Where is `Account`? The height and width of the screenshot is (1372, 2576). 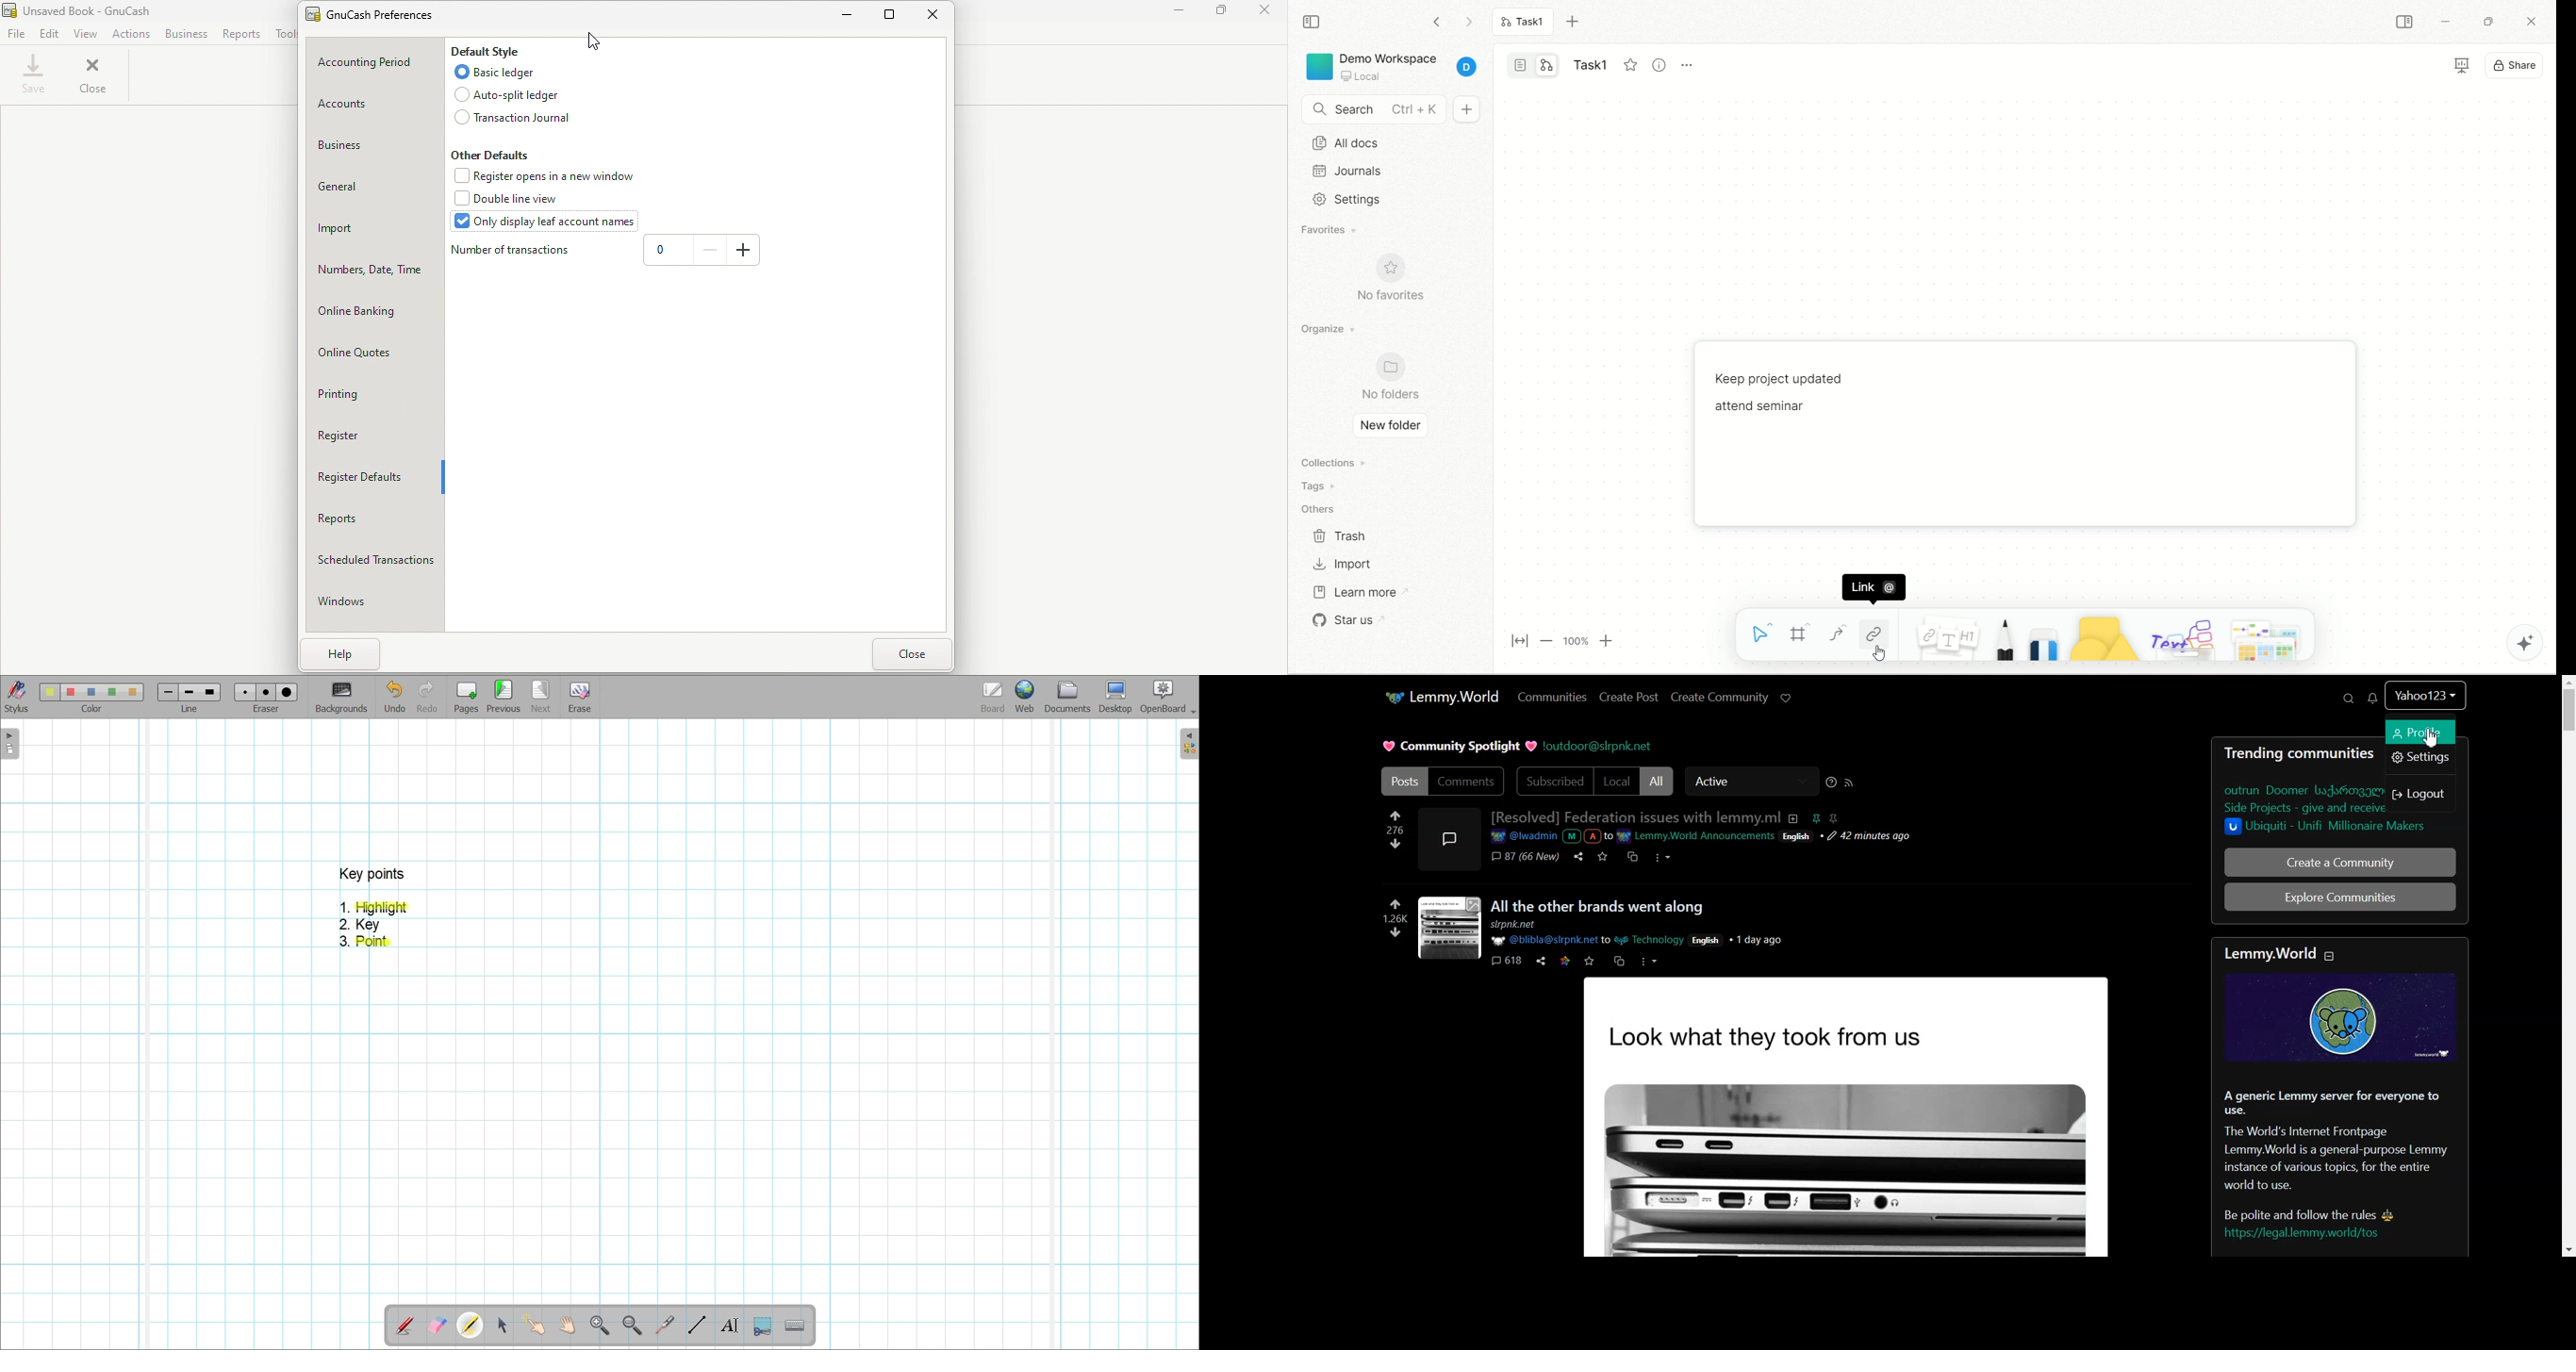 Account is located at coordinates (375, 106).